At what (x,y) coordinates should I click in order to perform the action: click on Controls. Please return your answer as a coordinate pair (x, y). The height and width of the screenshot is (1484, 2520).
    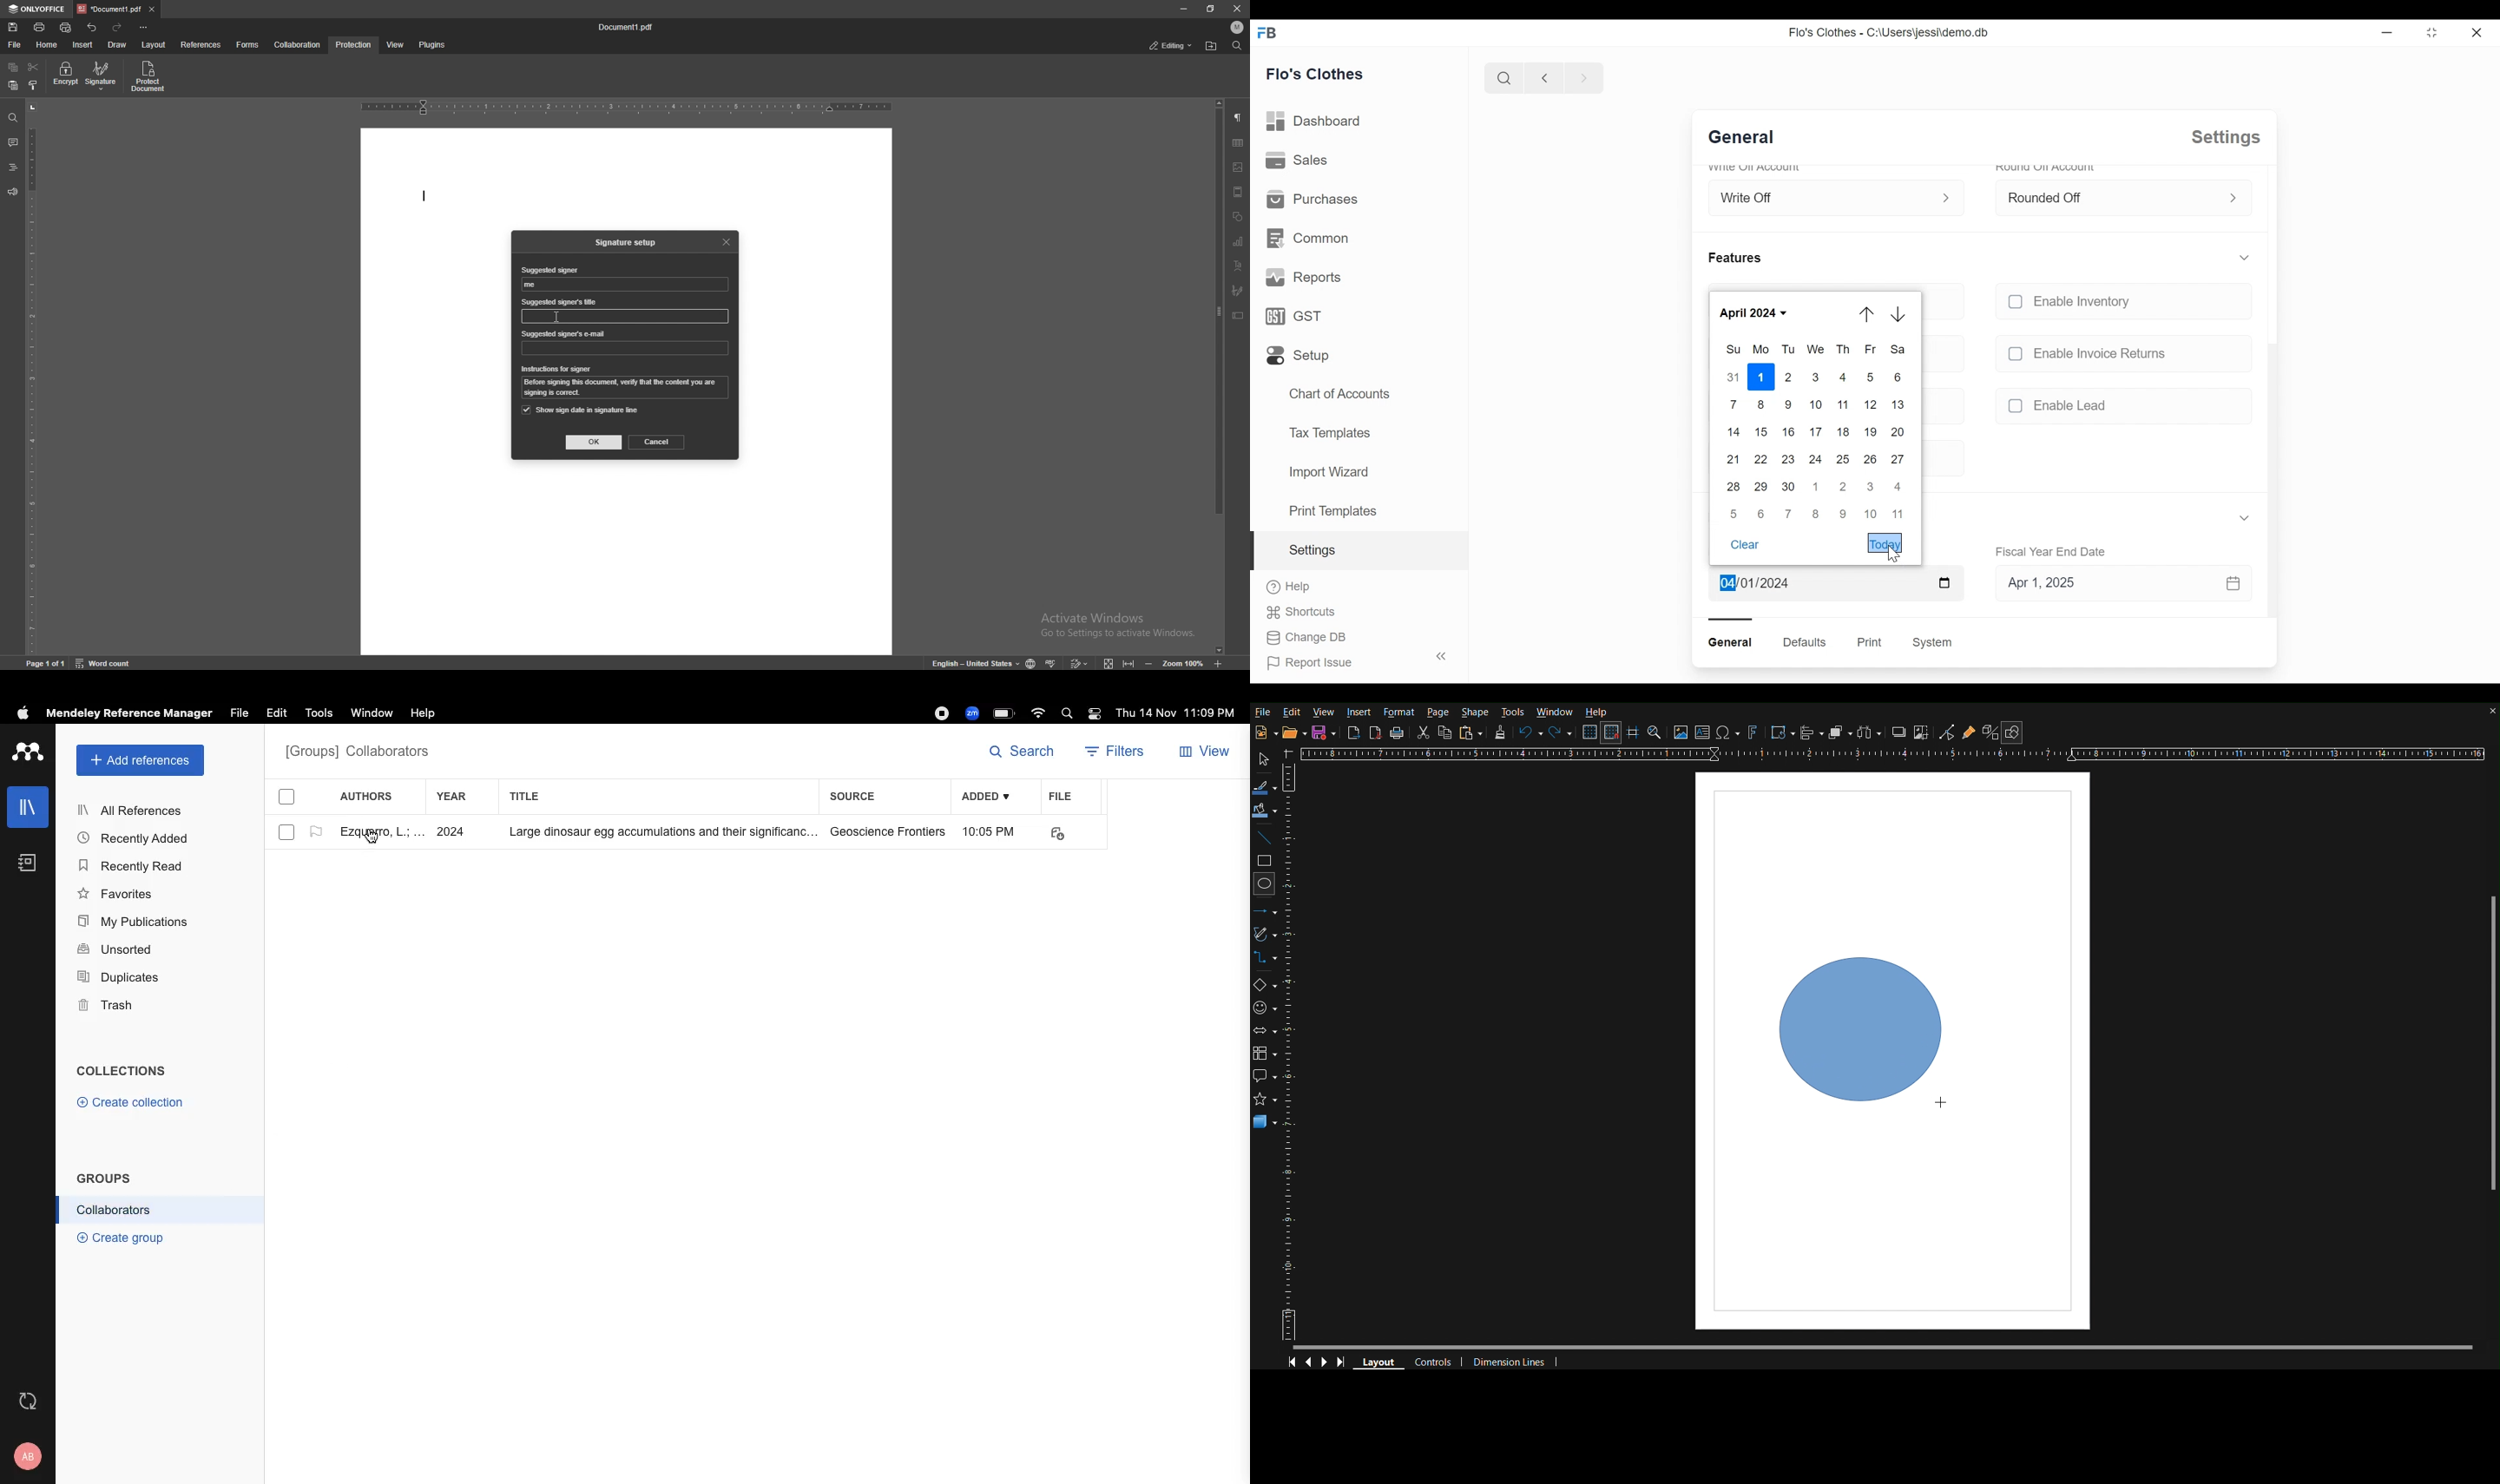
    Looking at the image, I should click on (1434, 1360).